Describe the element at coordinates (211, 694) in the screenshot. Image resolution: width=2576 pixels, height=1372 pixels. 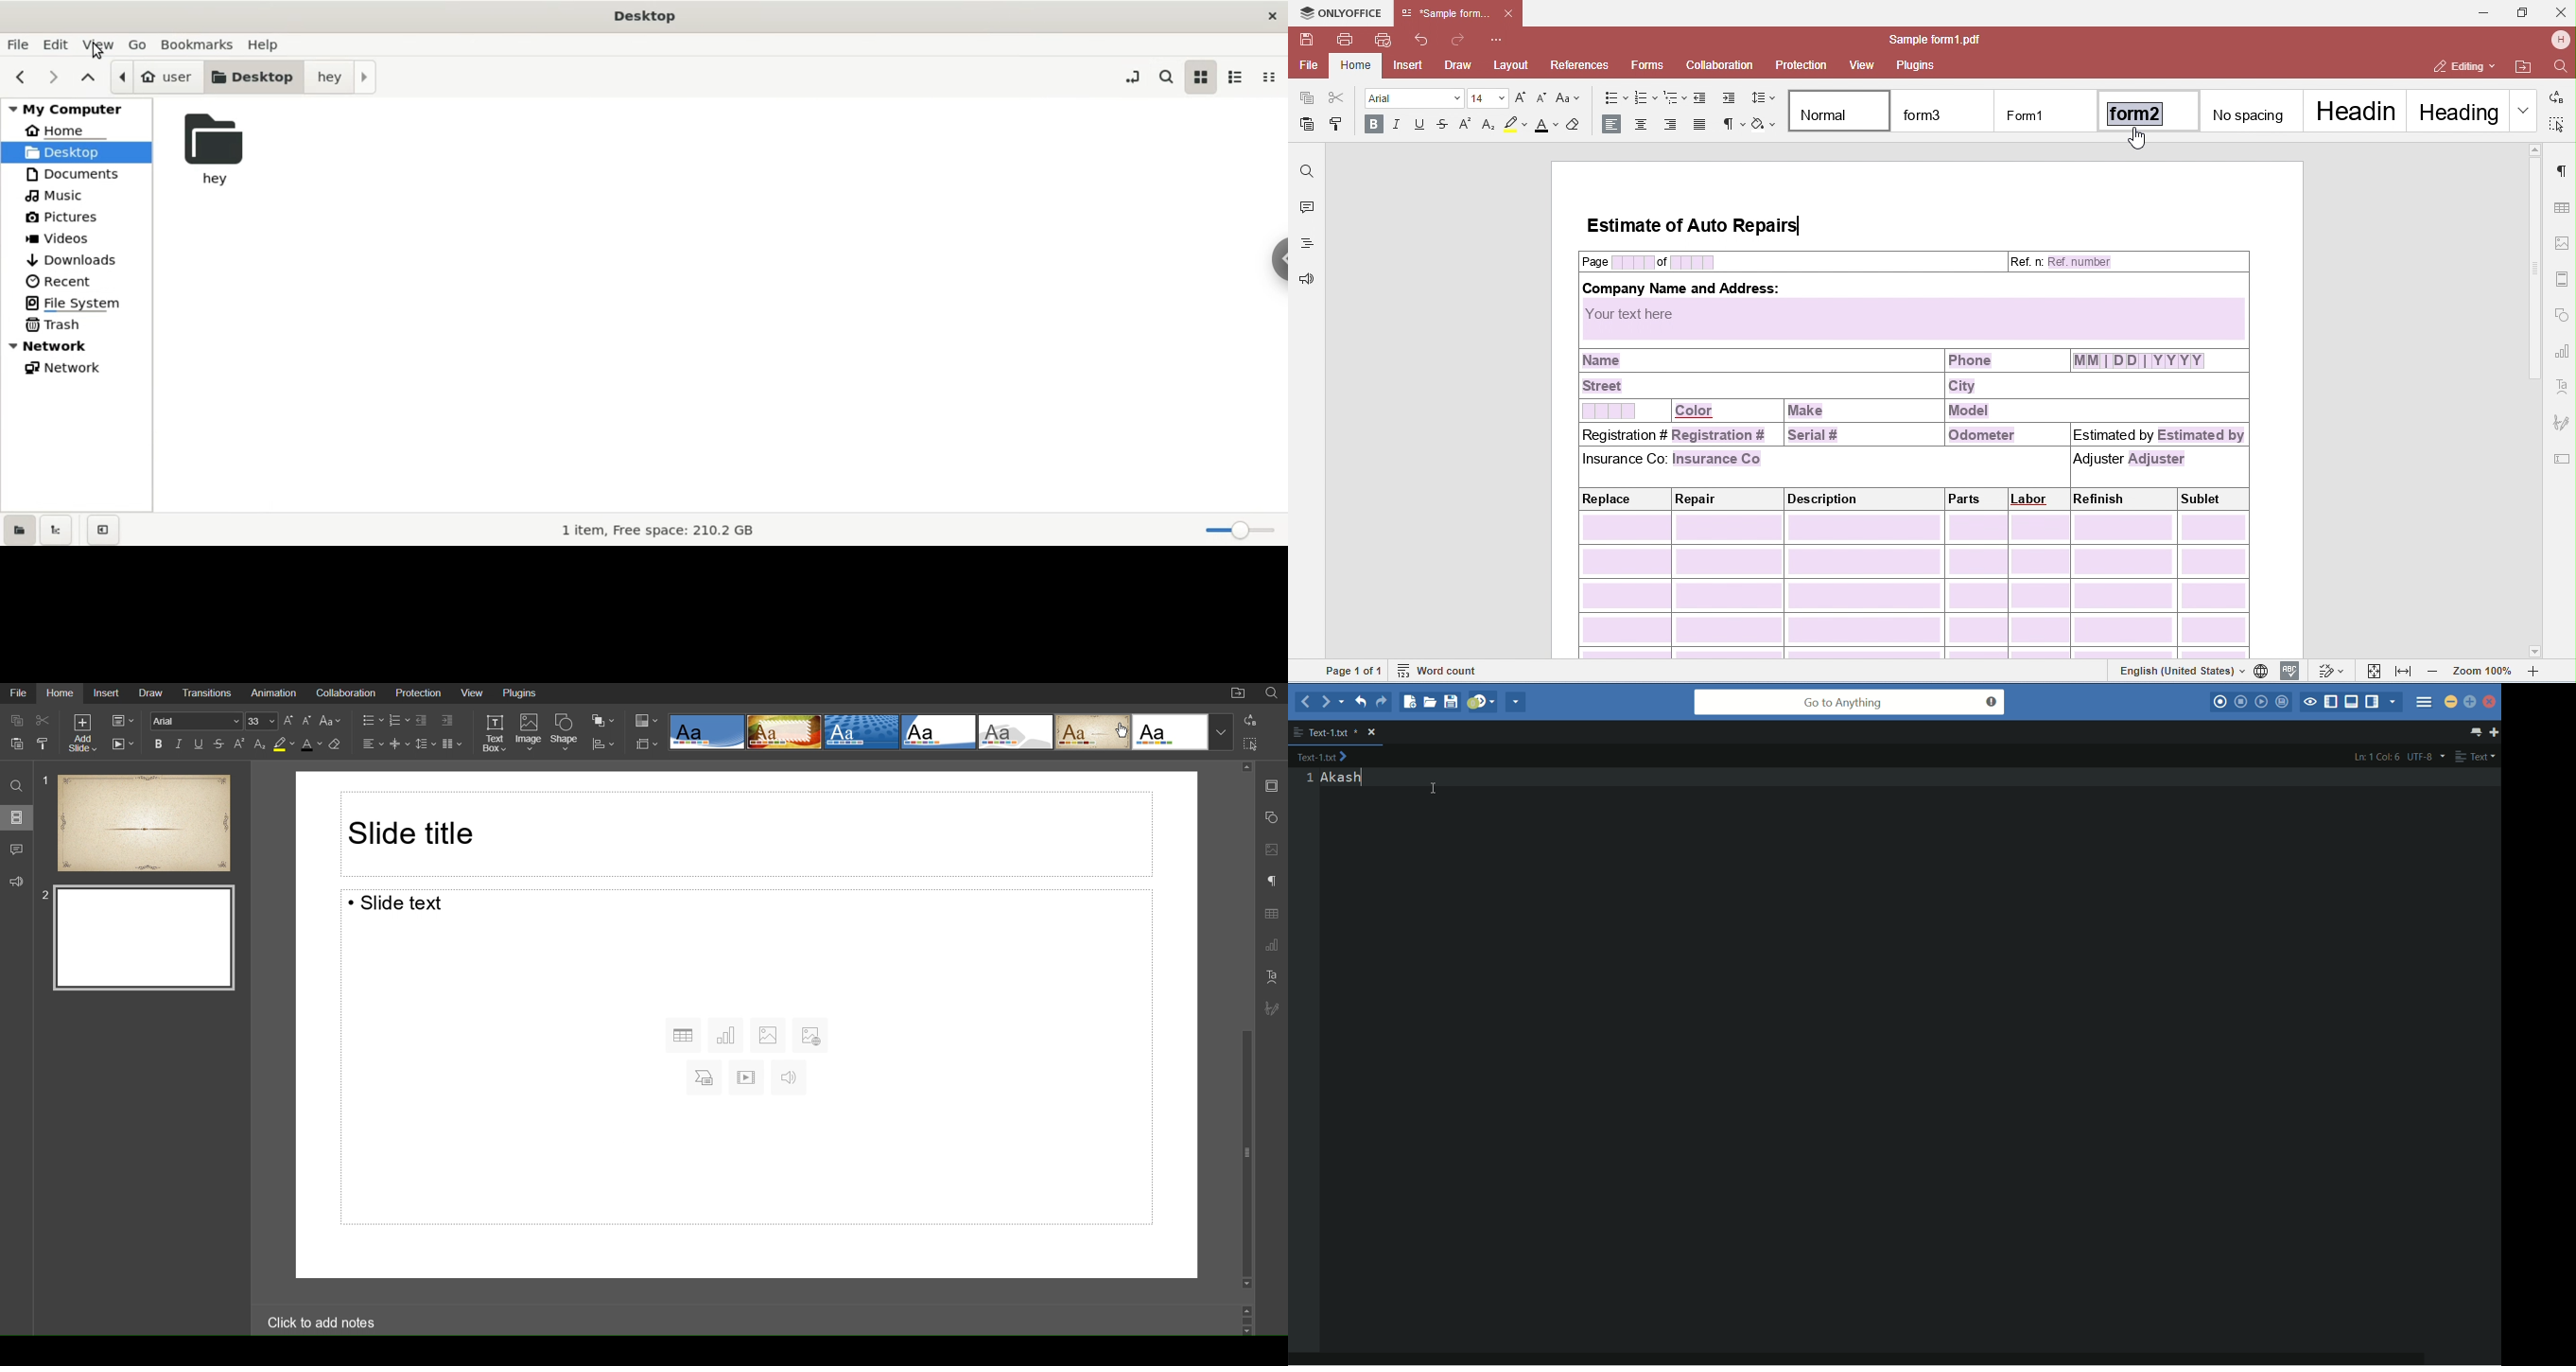
I see `Transitions` at that location.